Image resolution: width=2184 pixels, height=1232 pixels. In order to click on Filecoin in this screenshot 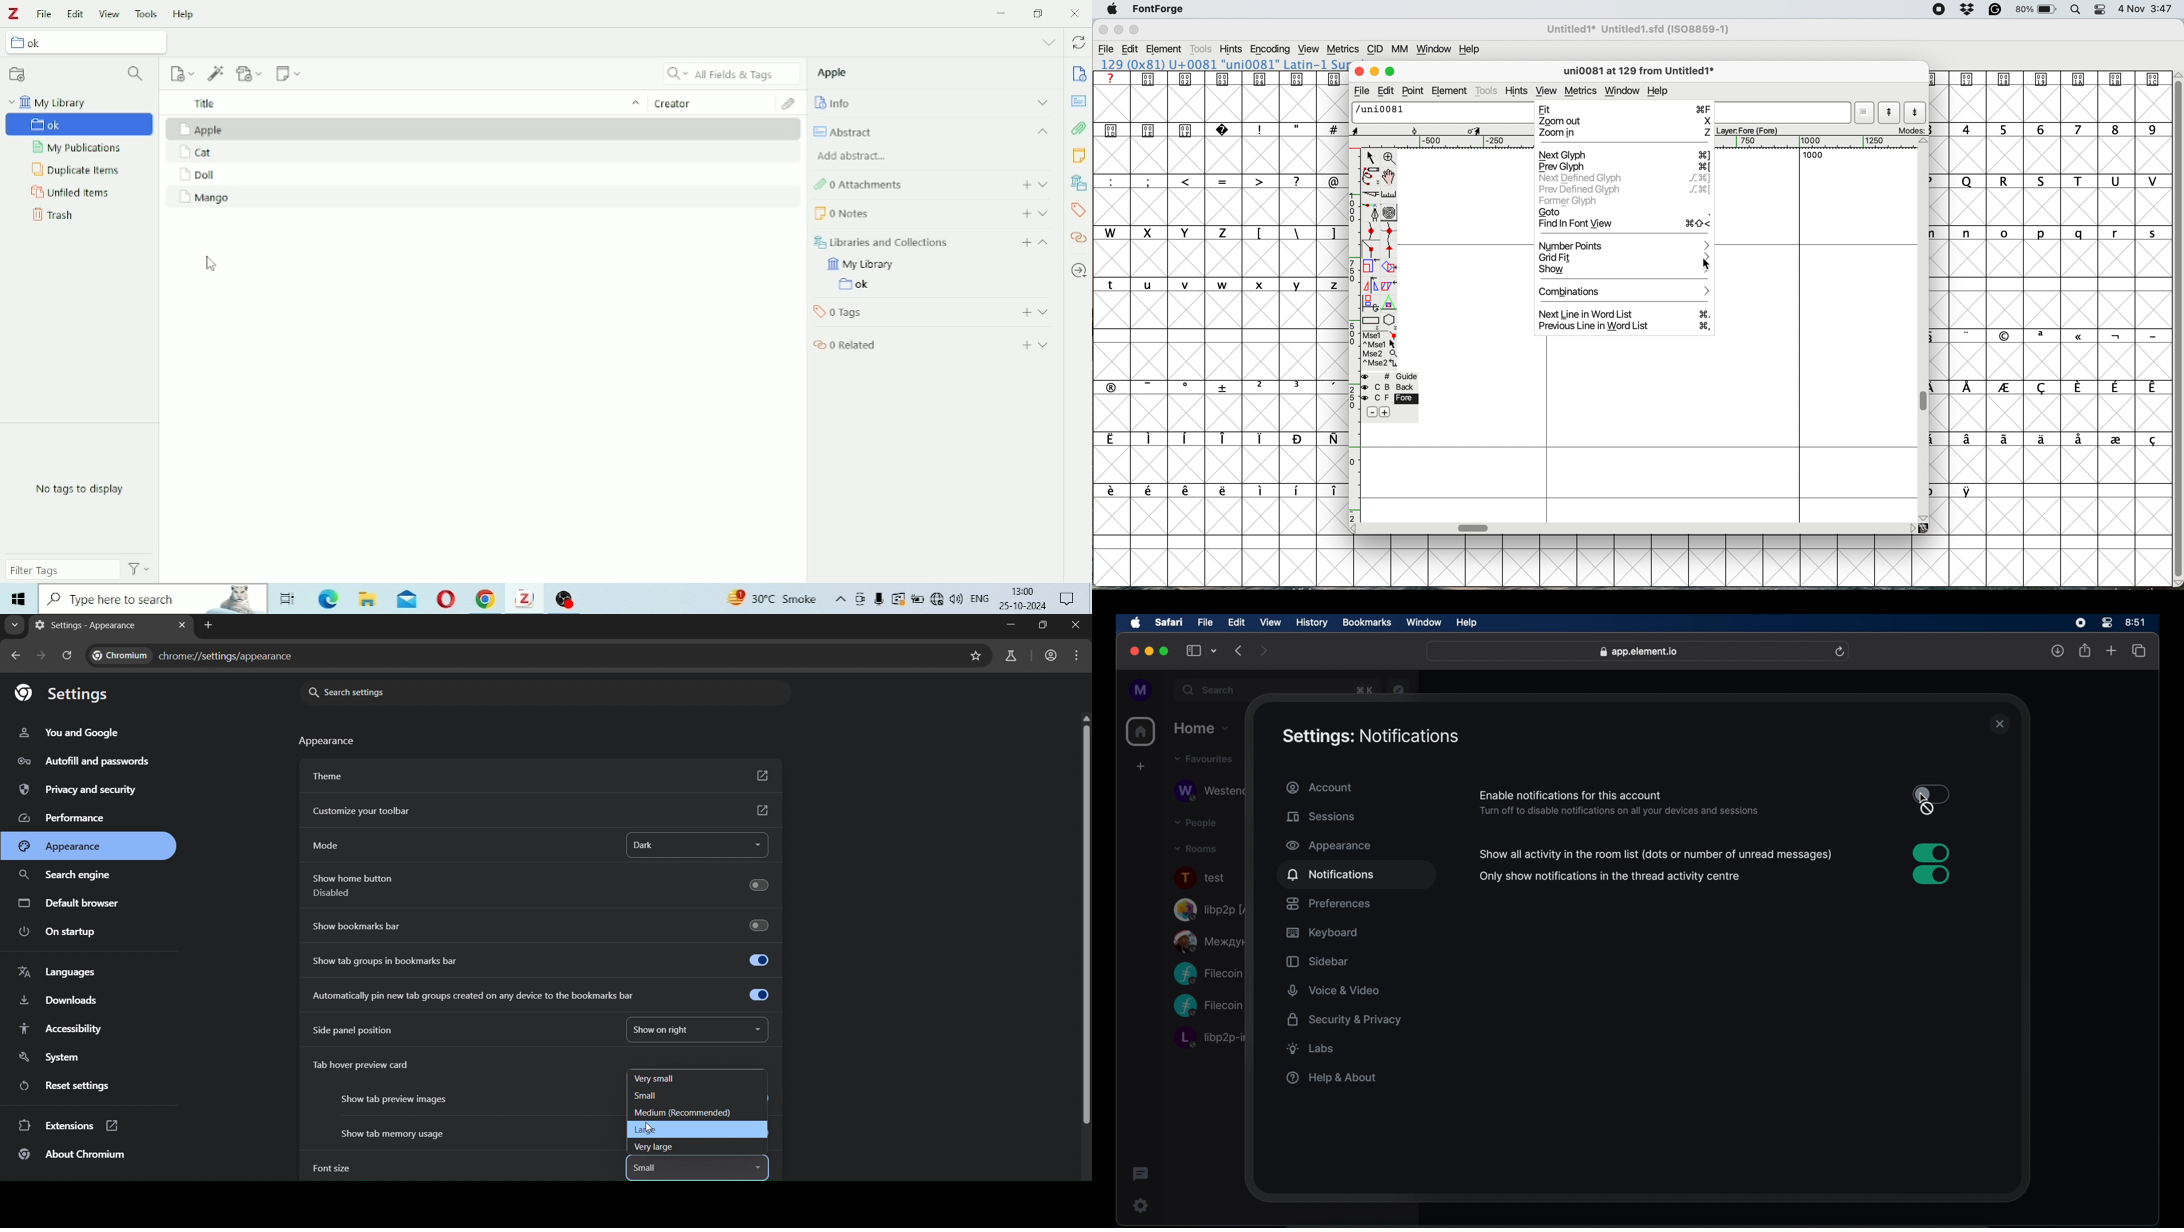, I will do `click(1208, 974)`.